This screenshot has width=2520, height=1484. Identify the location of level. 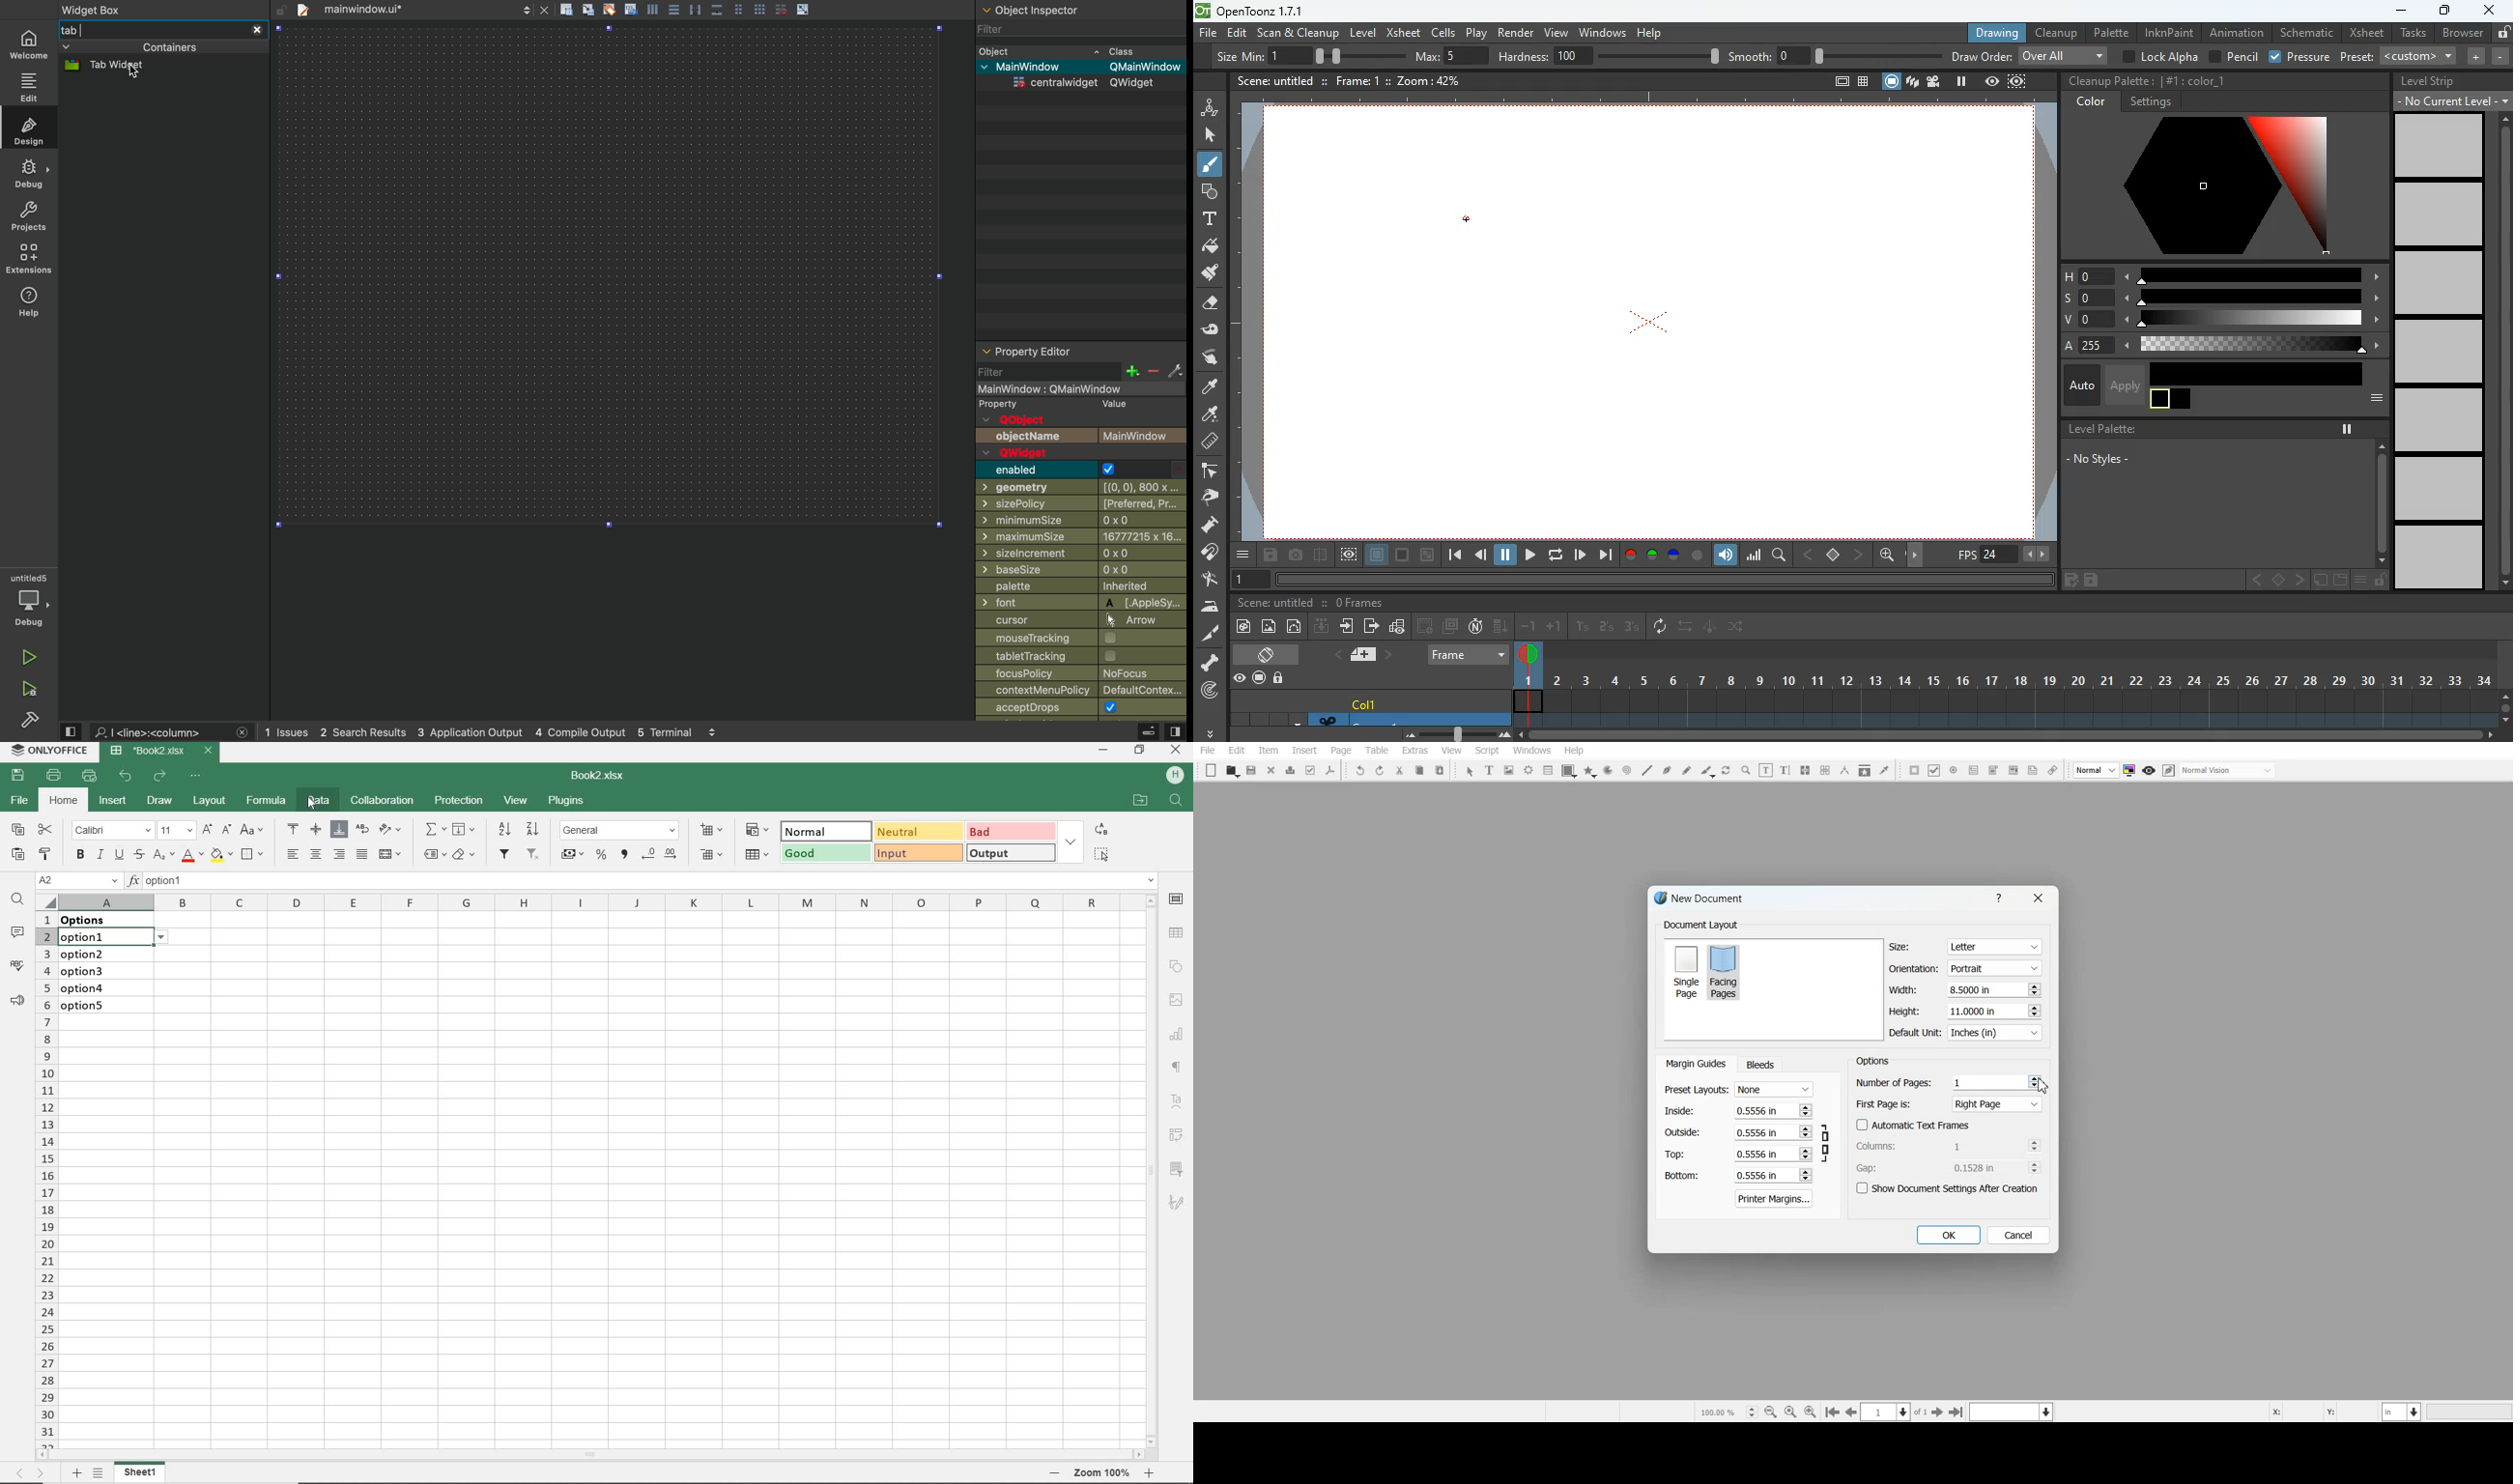
(2438, 214).